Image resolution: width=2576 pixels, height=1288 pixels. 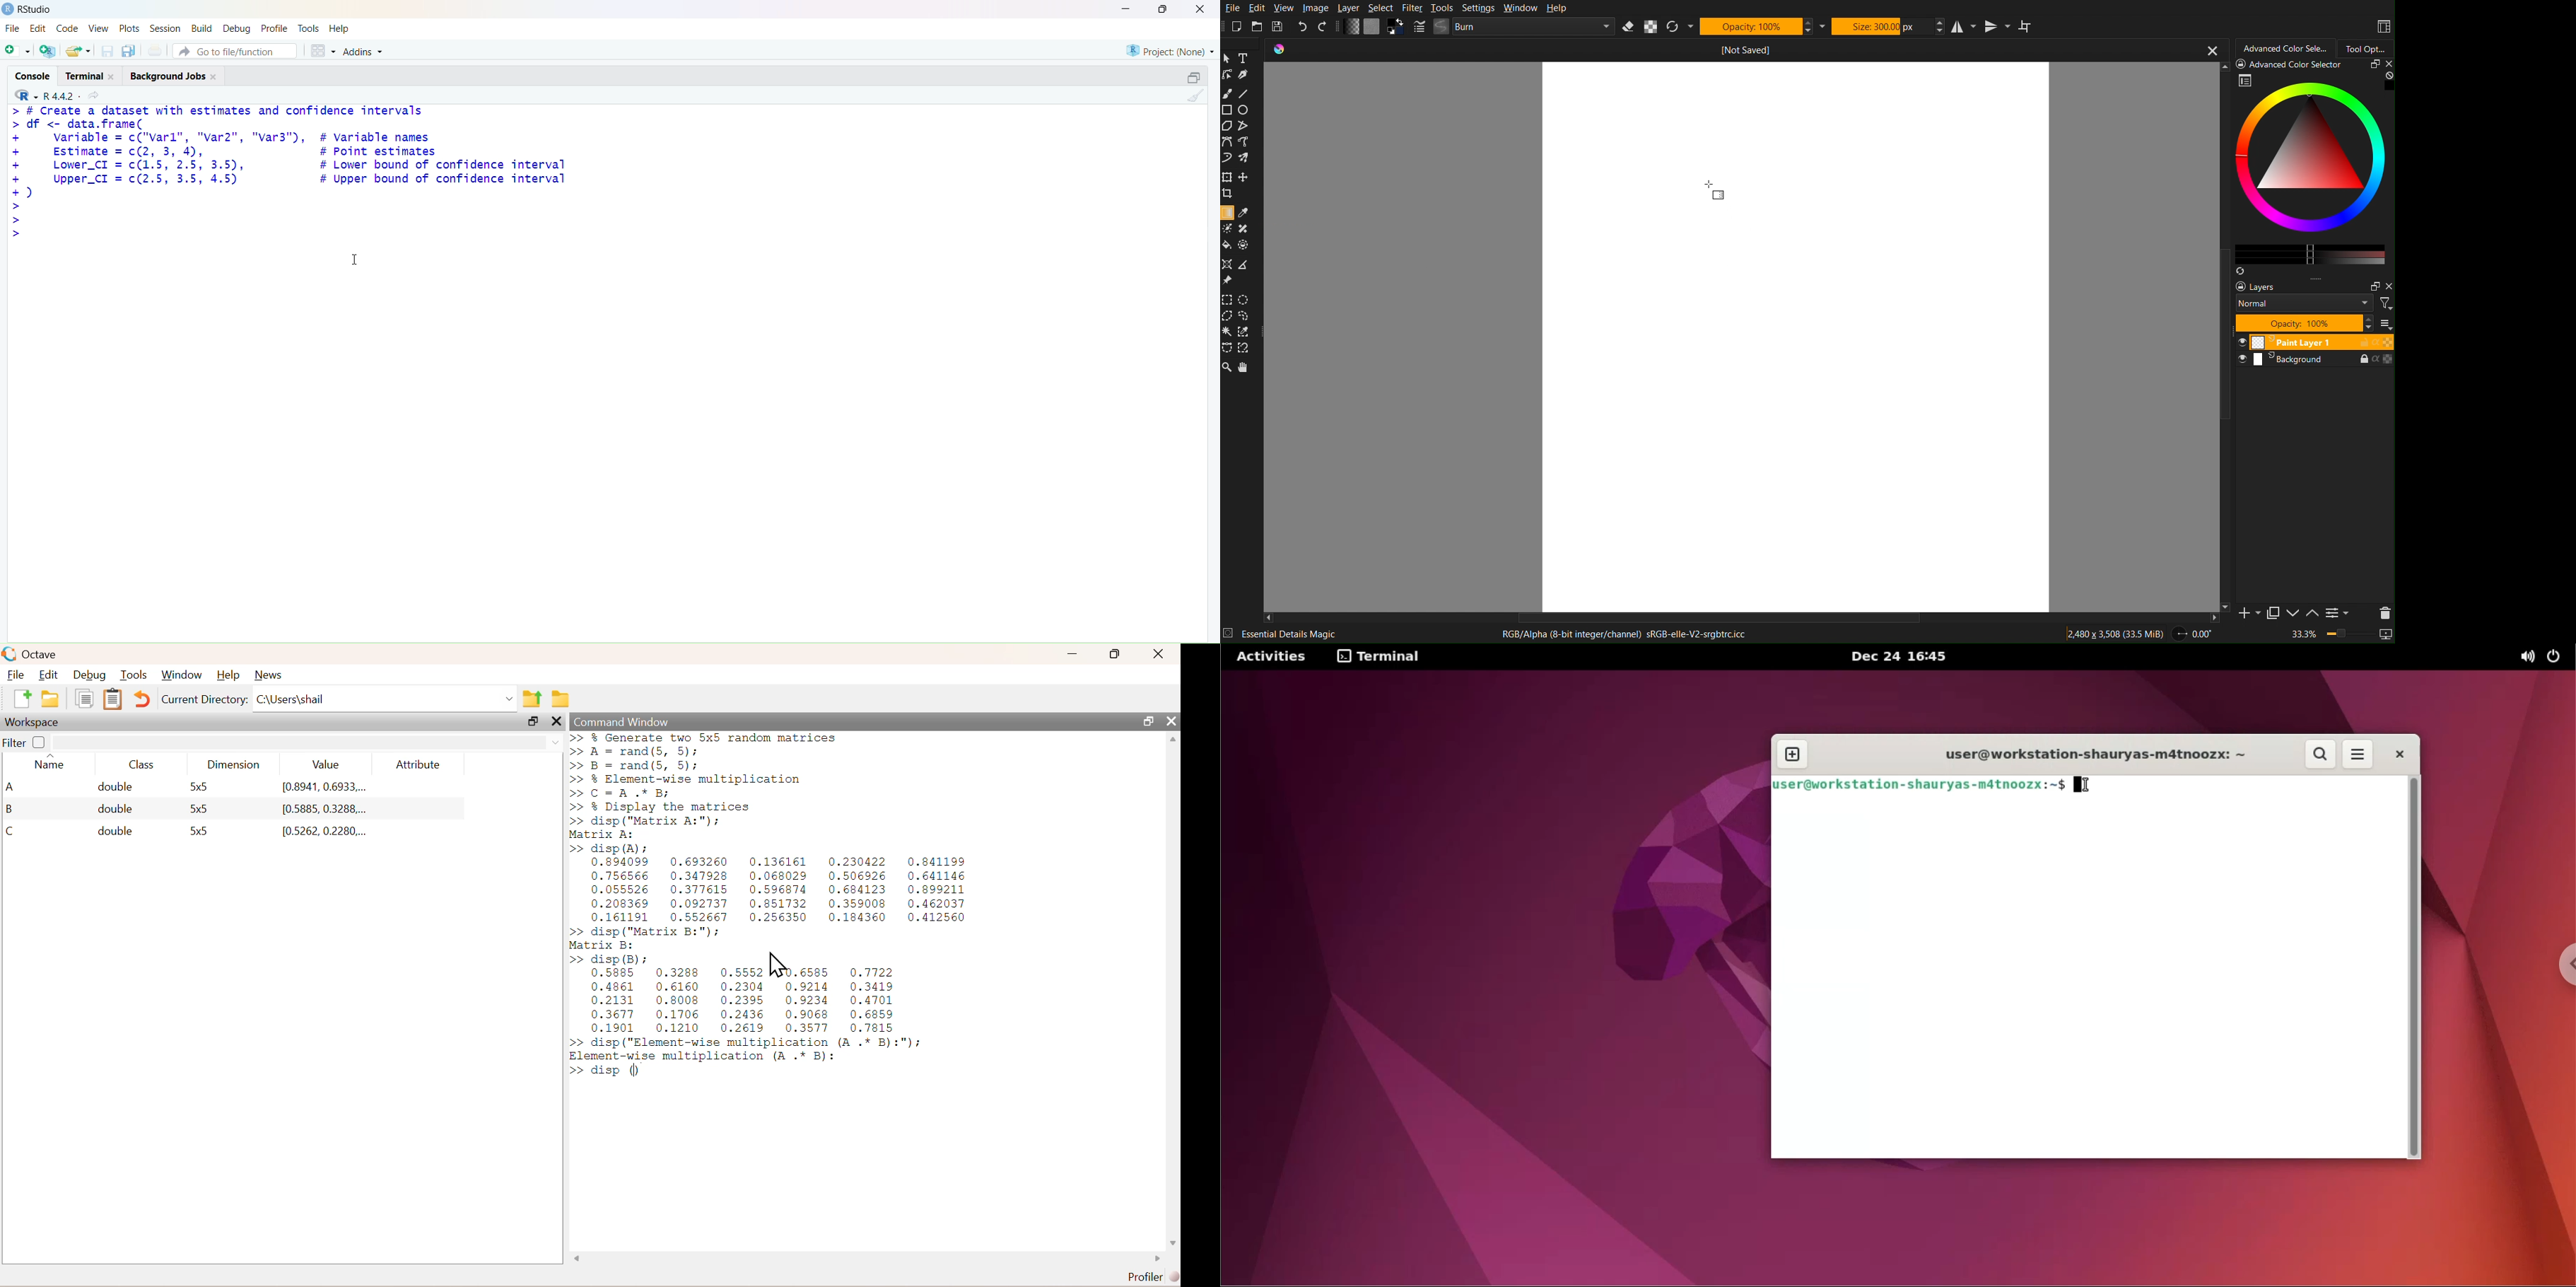 What do you see at coordinates (1372, 28) in the screenshot?
I see `Color Settings` at bounding box center [1372, 28].